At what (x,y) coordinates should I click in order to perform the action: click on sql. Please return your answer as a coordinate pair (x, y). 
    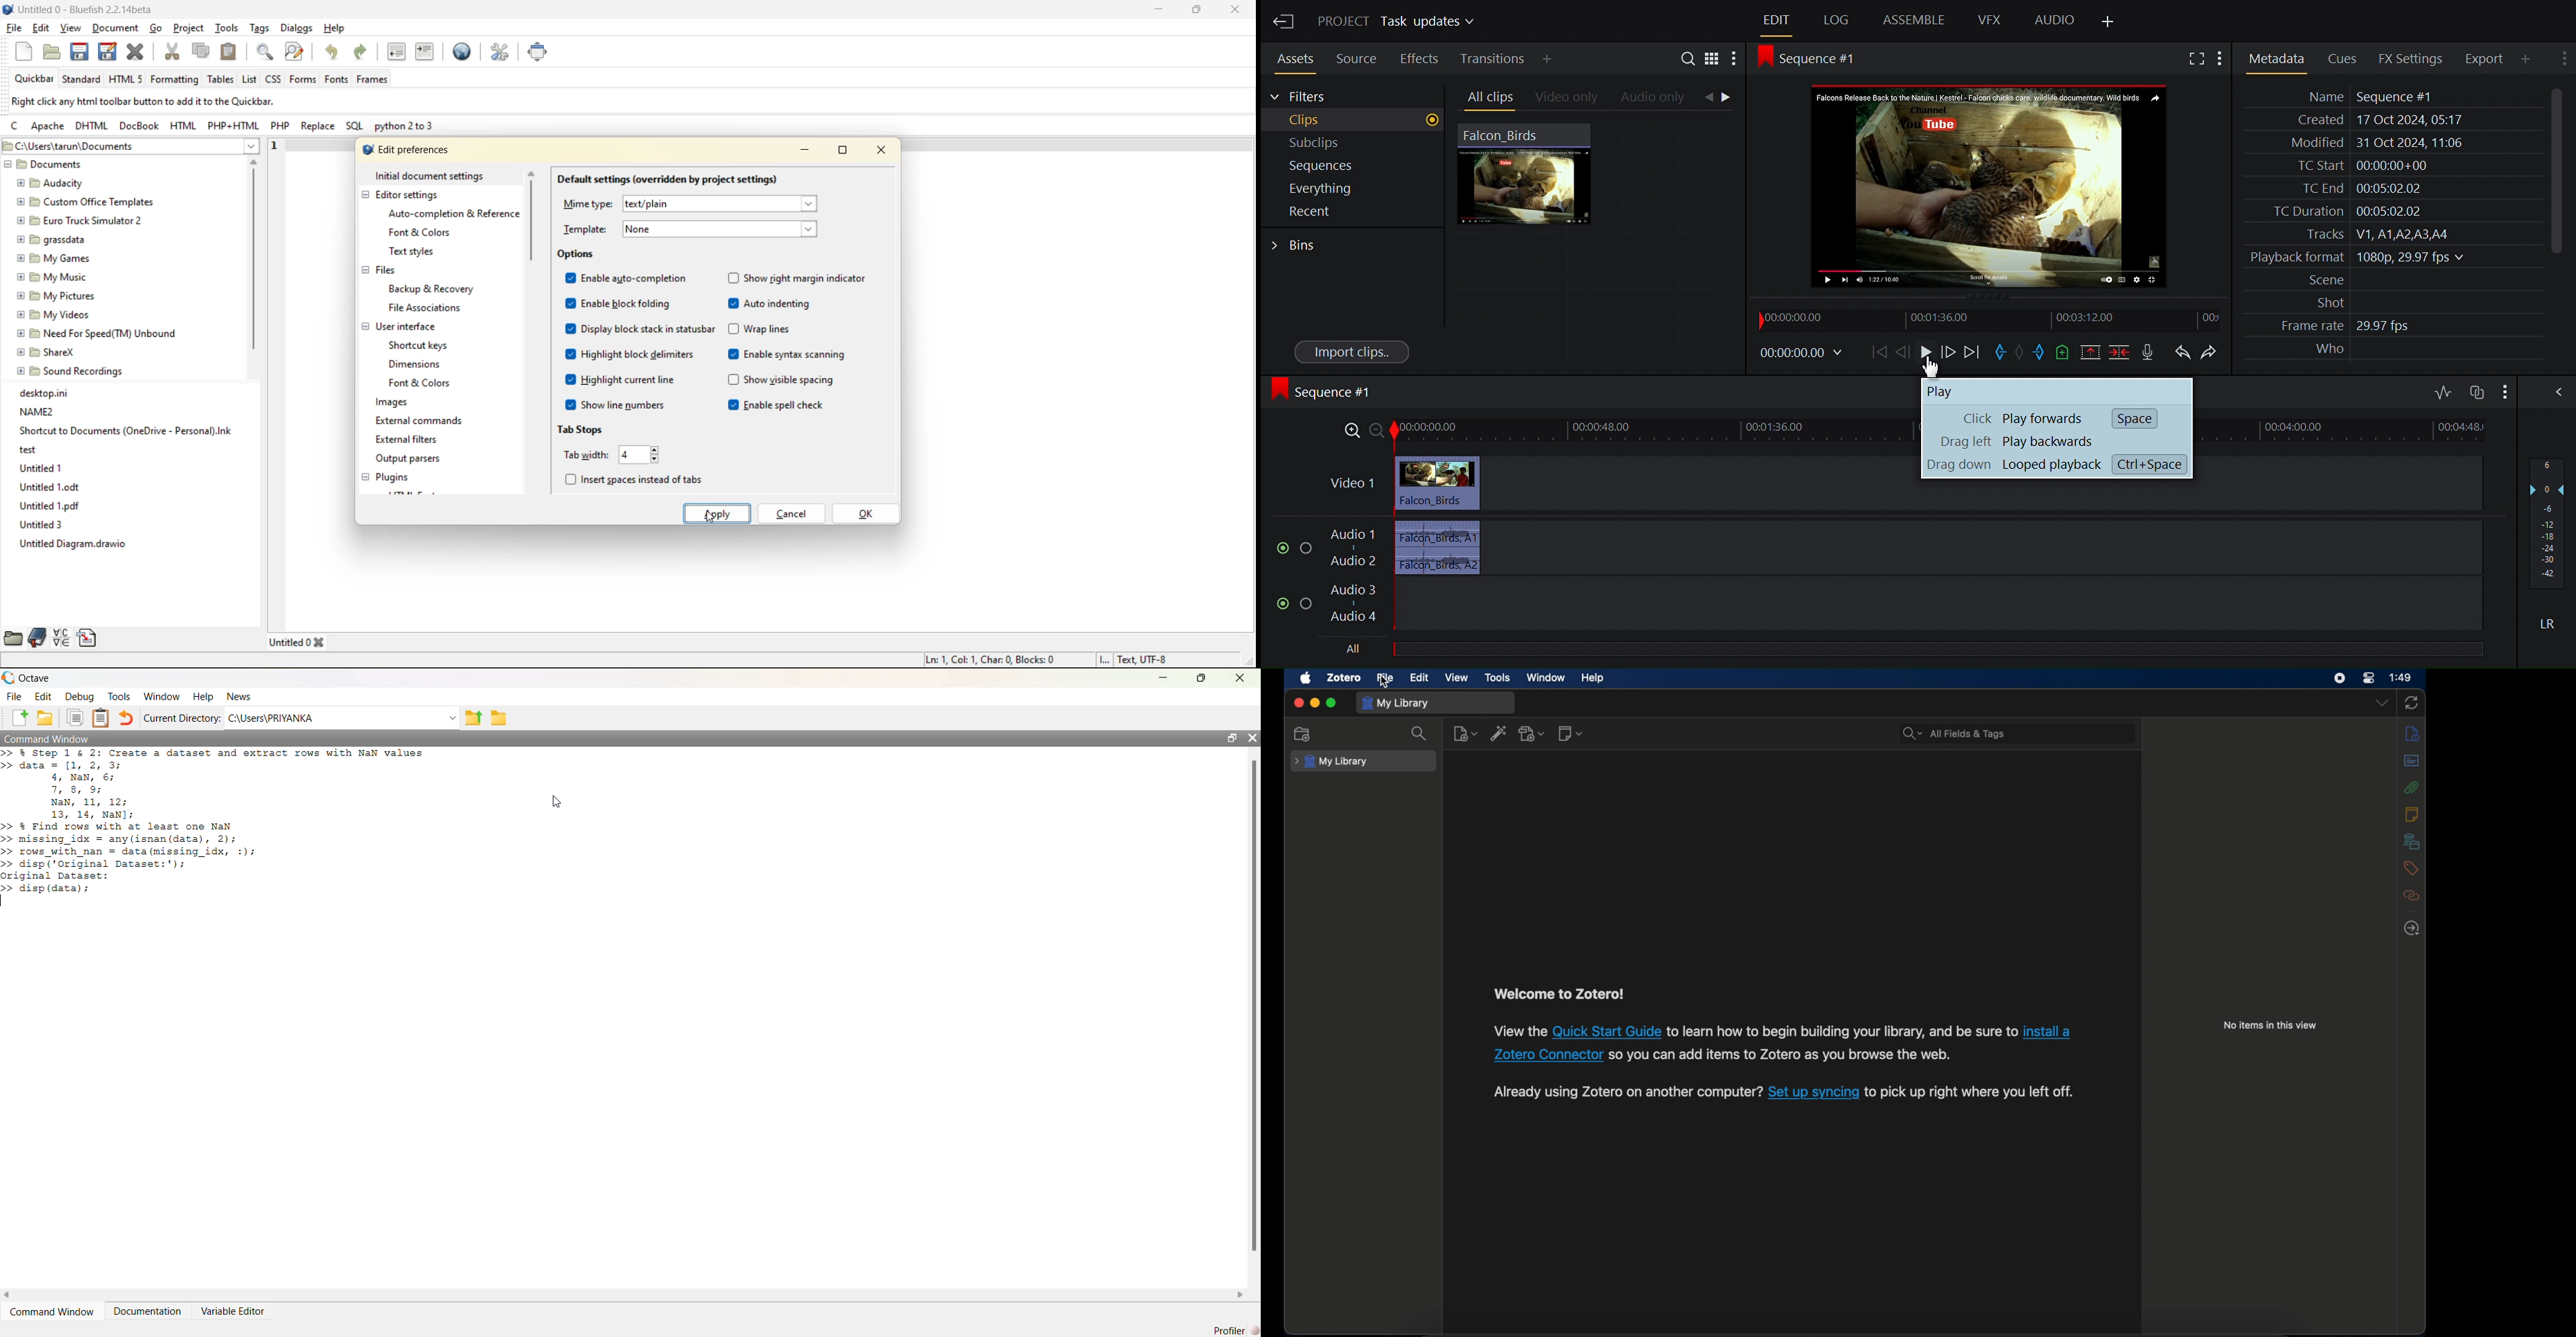
    Looking at the image, I should click on (355, 128).